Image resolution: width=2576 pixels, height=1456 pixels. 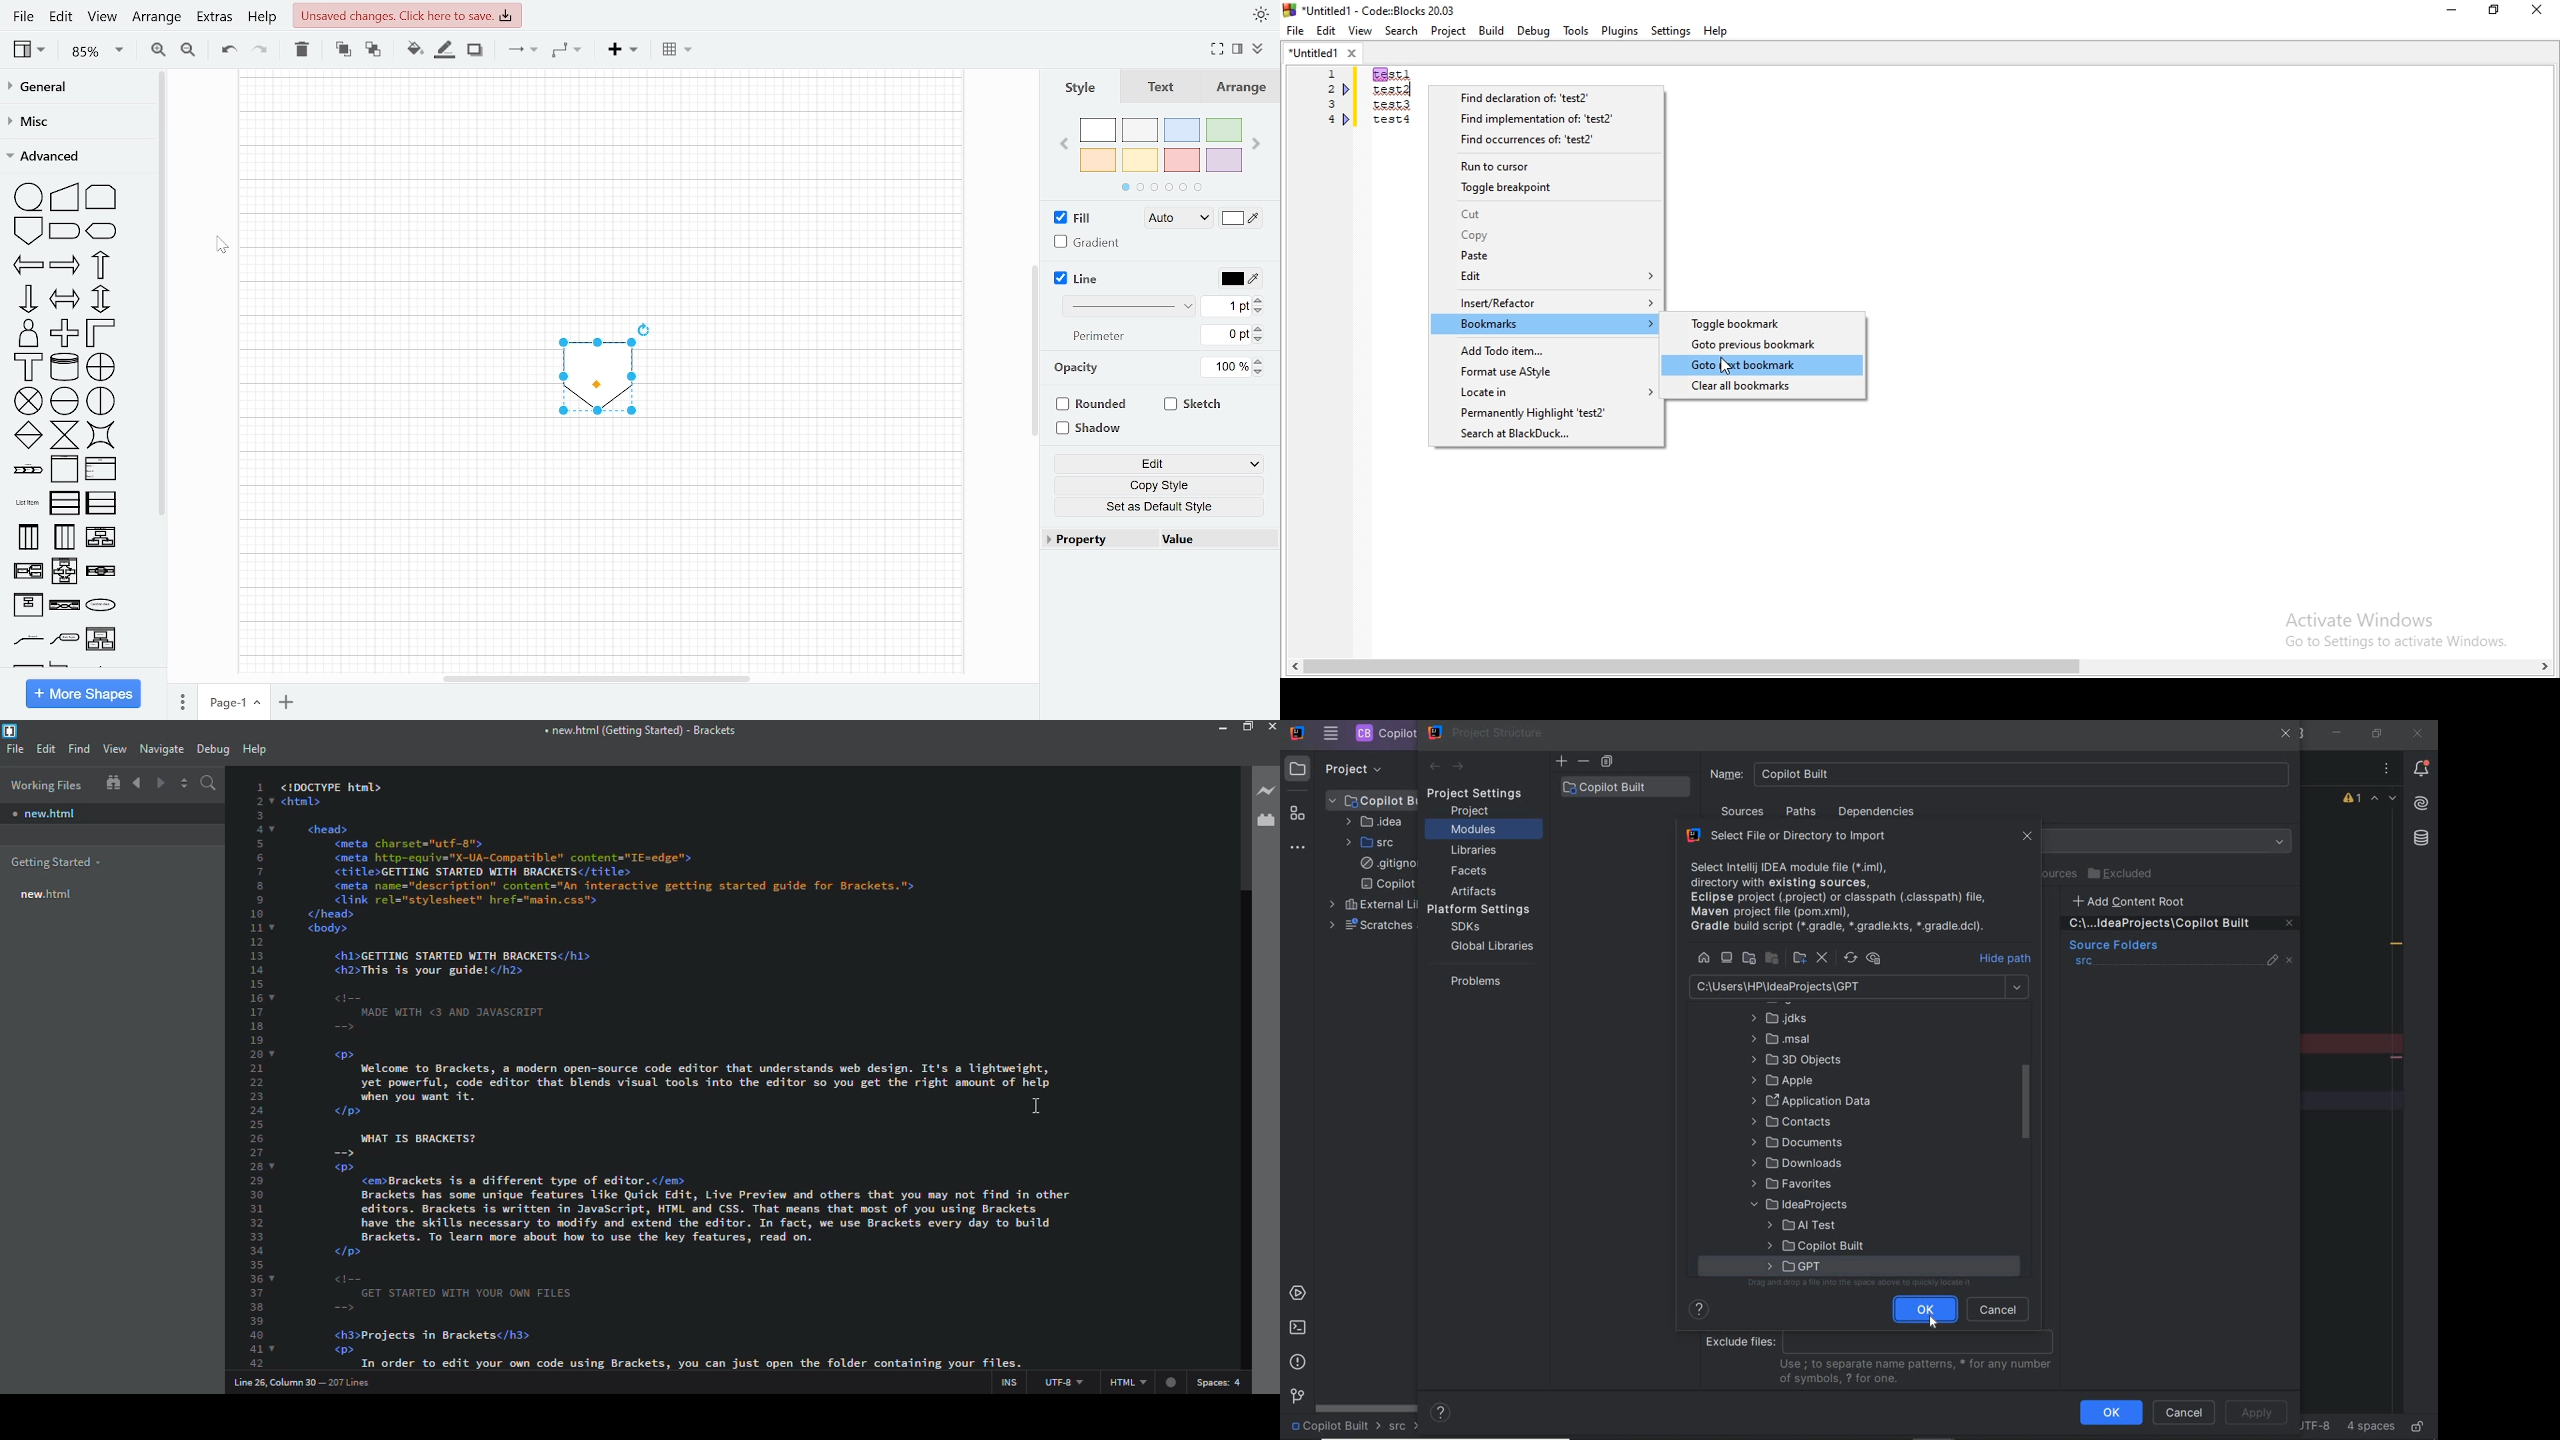 What do you see at coordinates (137, 783) in the screenshot?
I see `navigate back` at bounding box center [137, 783].